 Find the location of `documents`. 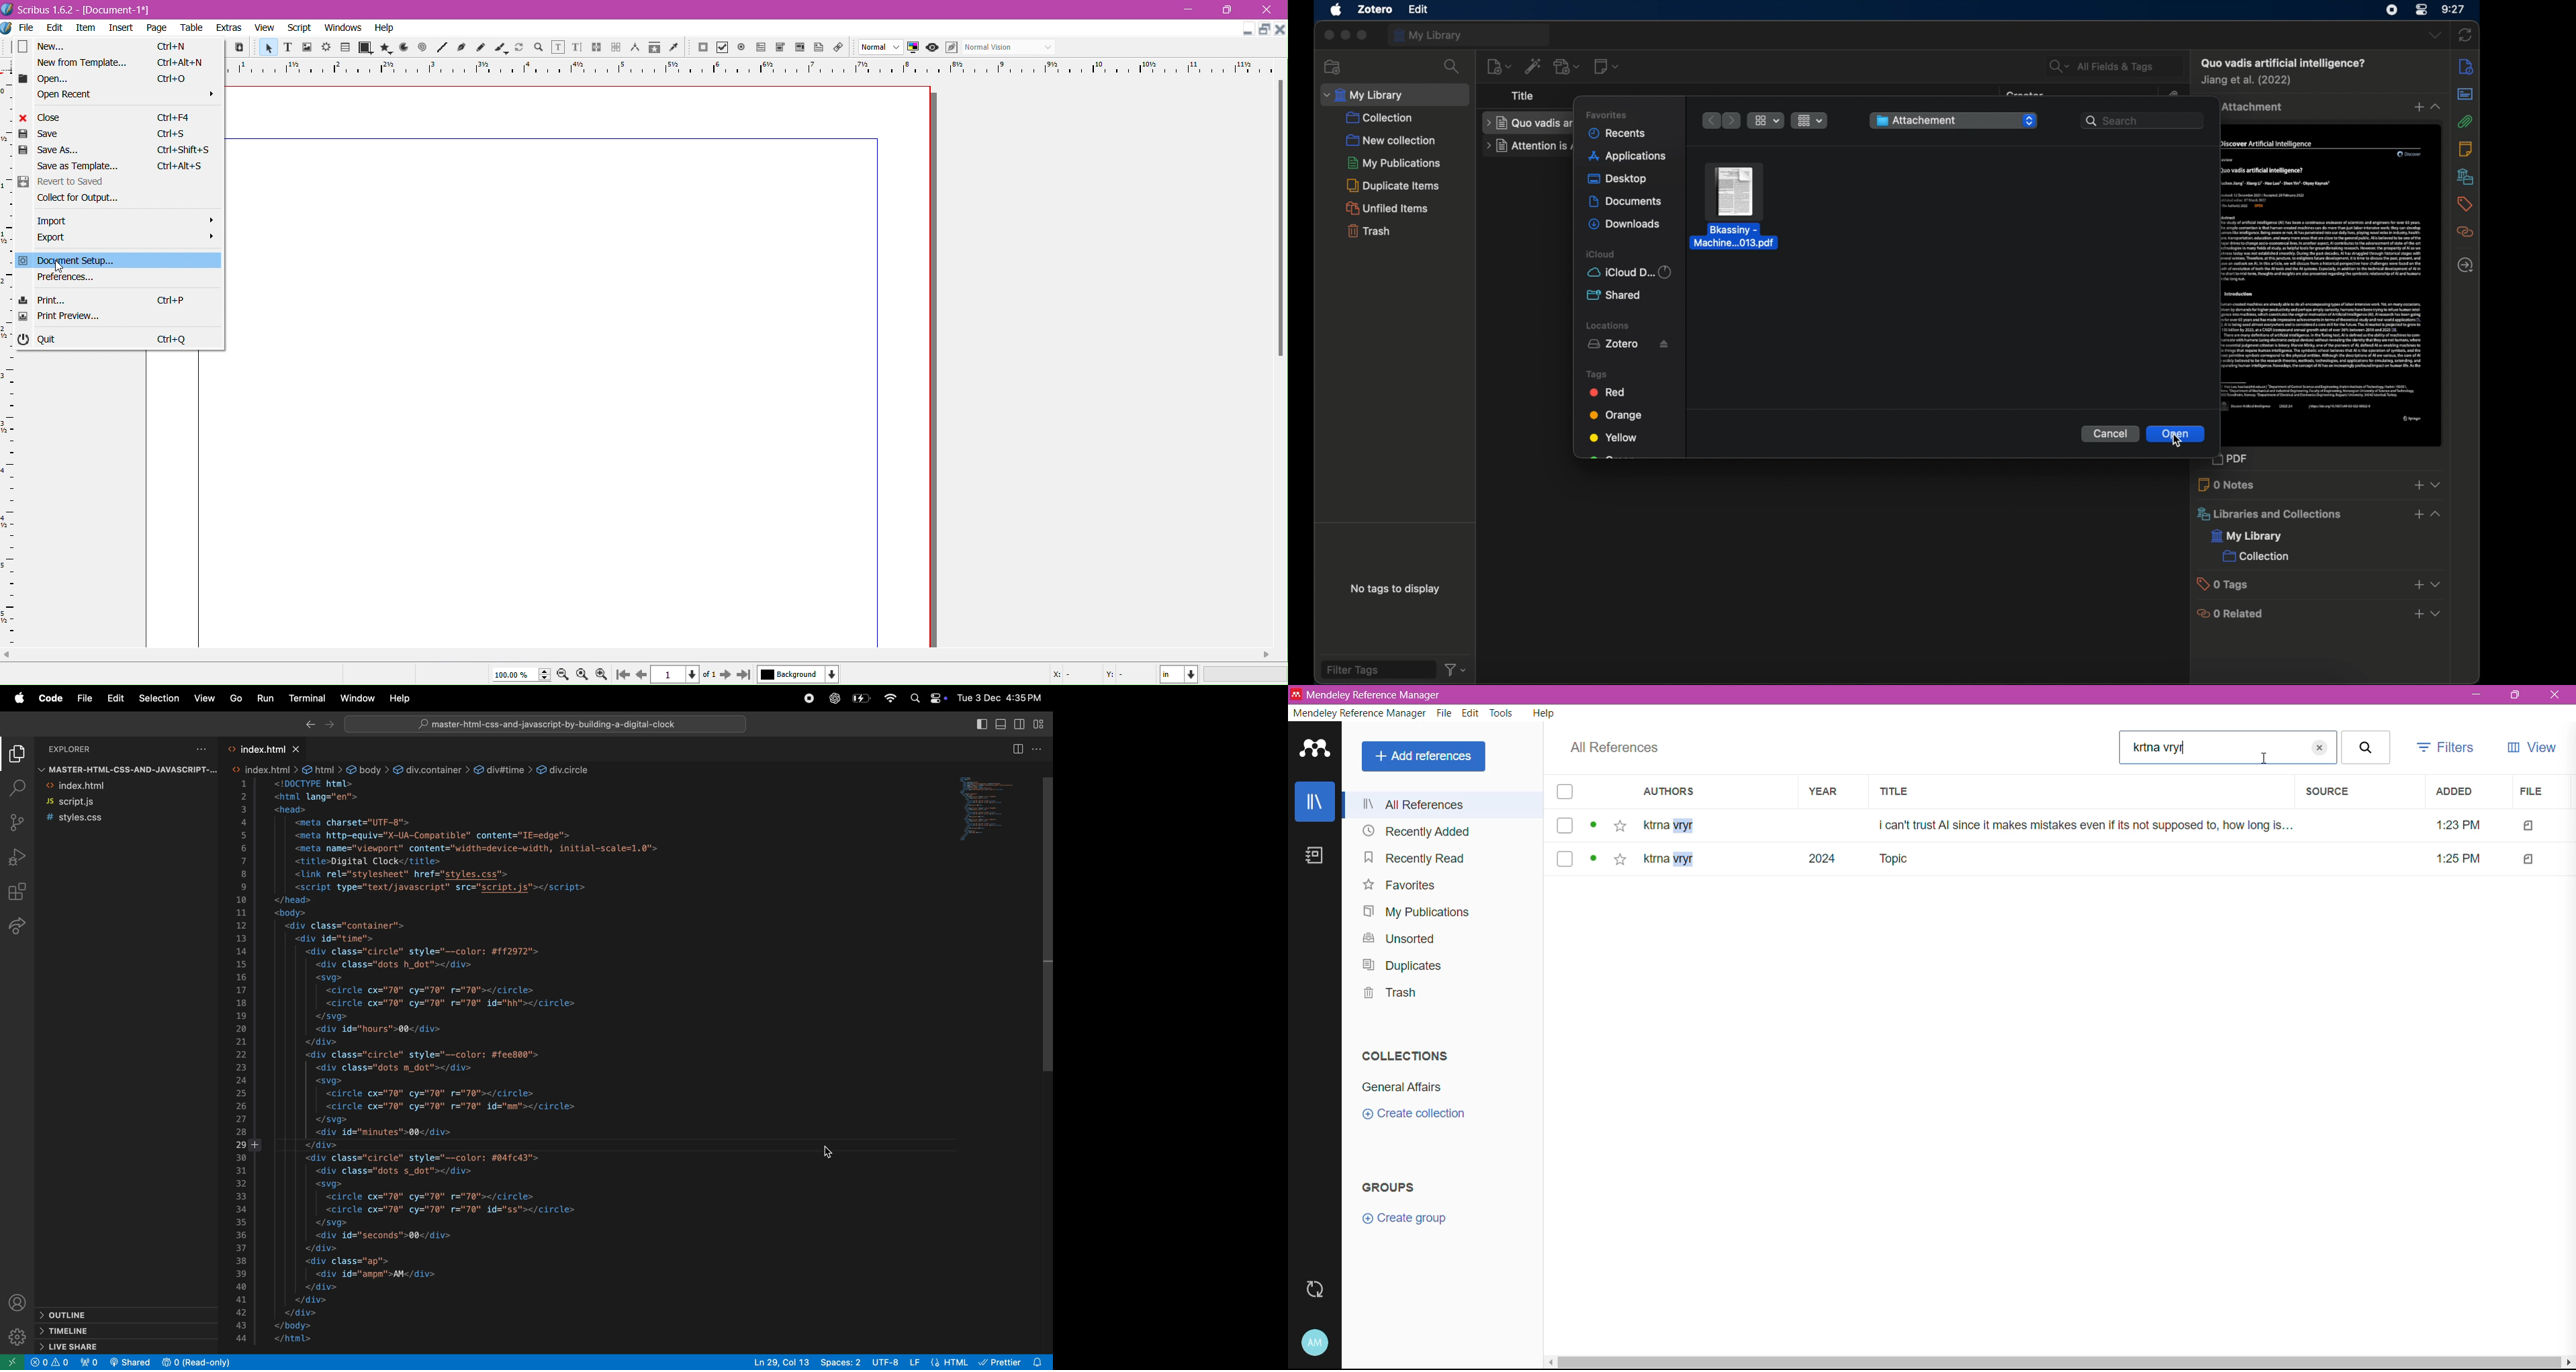

documents is located at coordinates (1626, 202).